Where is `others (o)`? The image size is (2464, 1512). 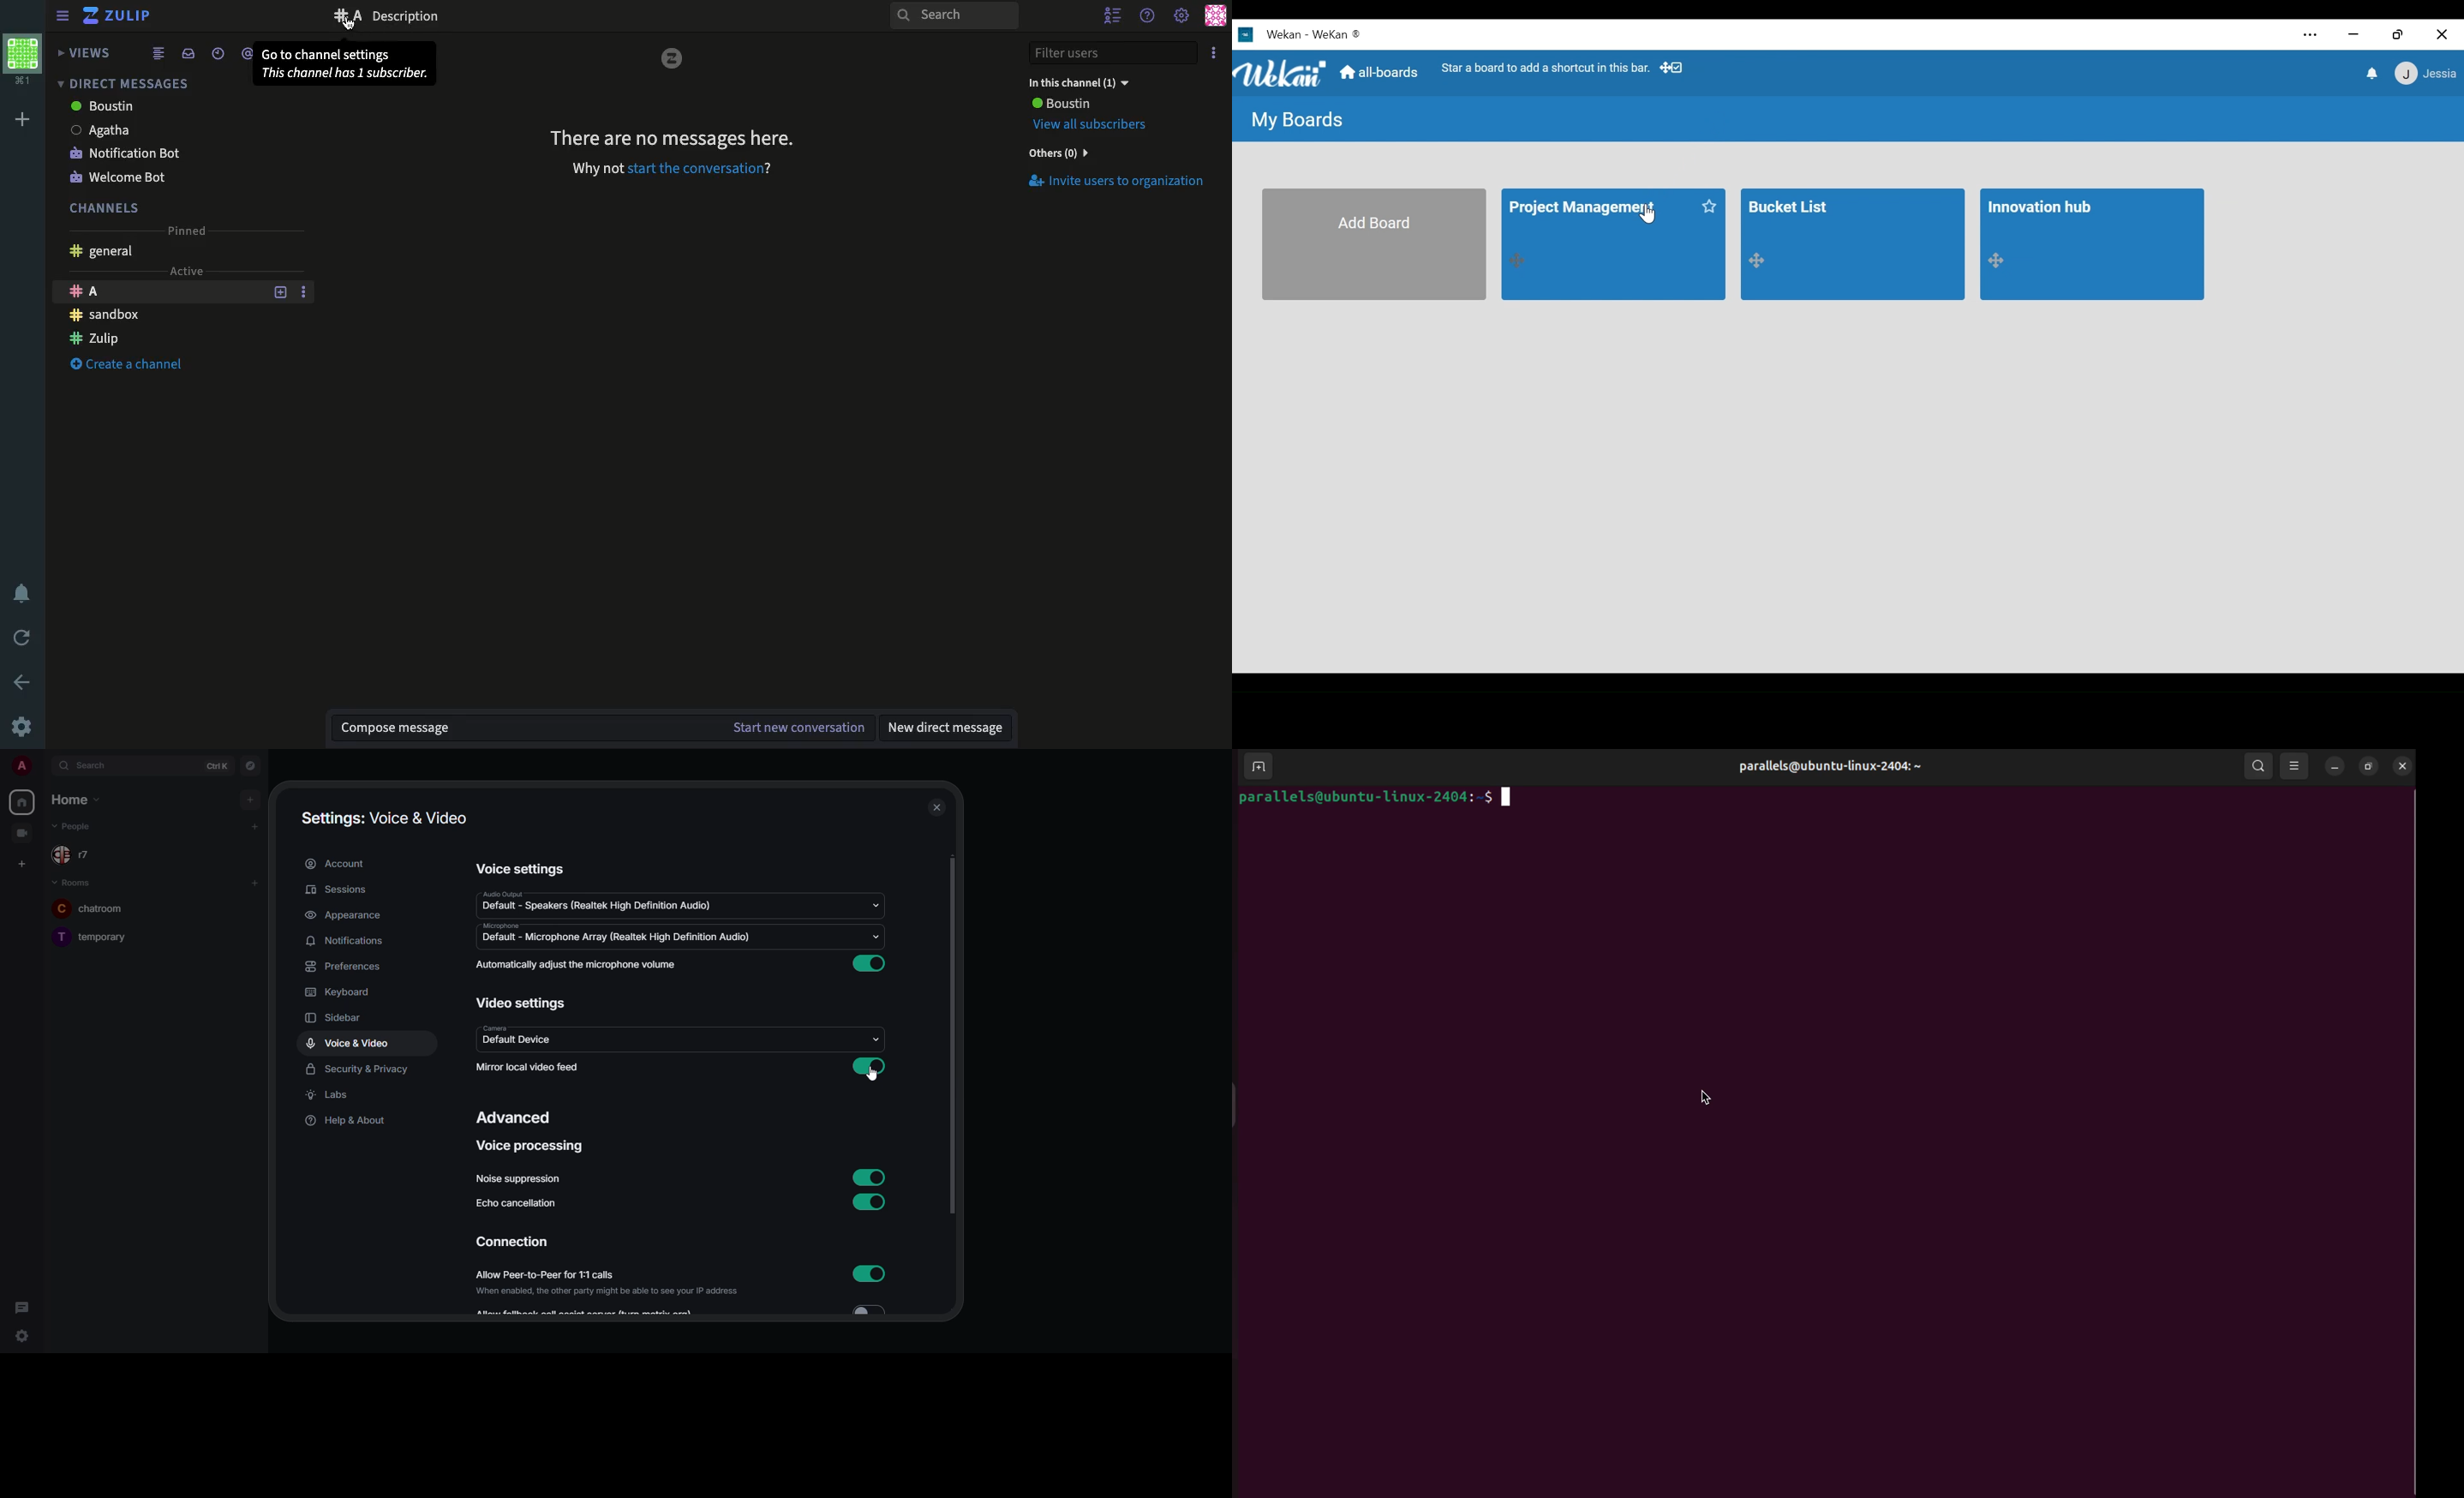 others (o) is located at coordinates (1056, 153).